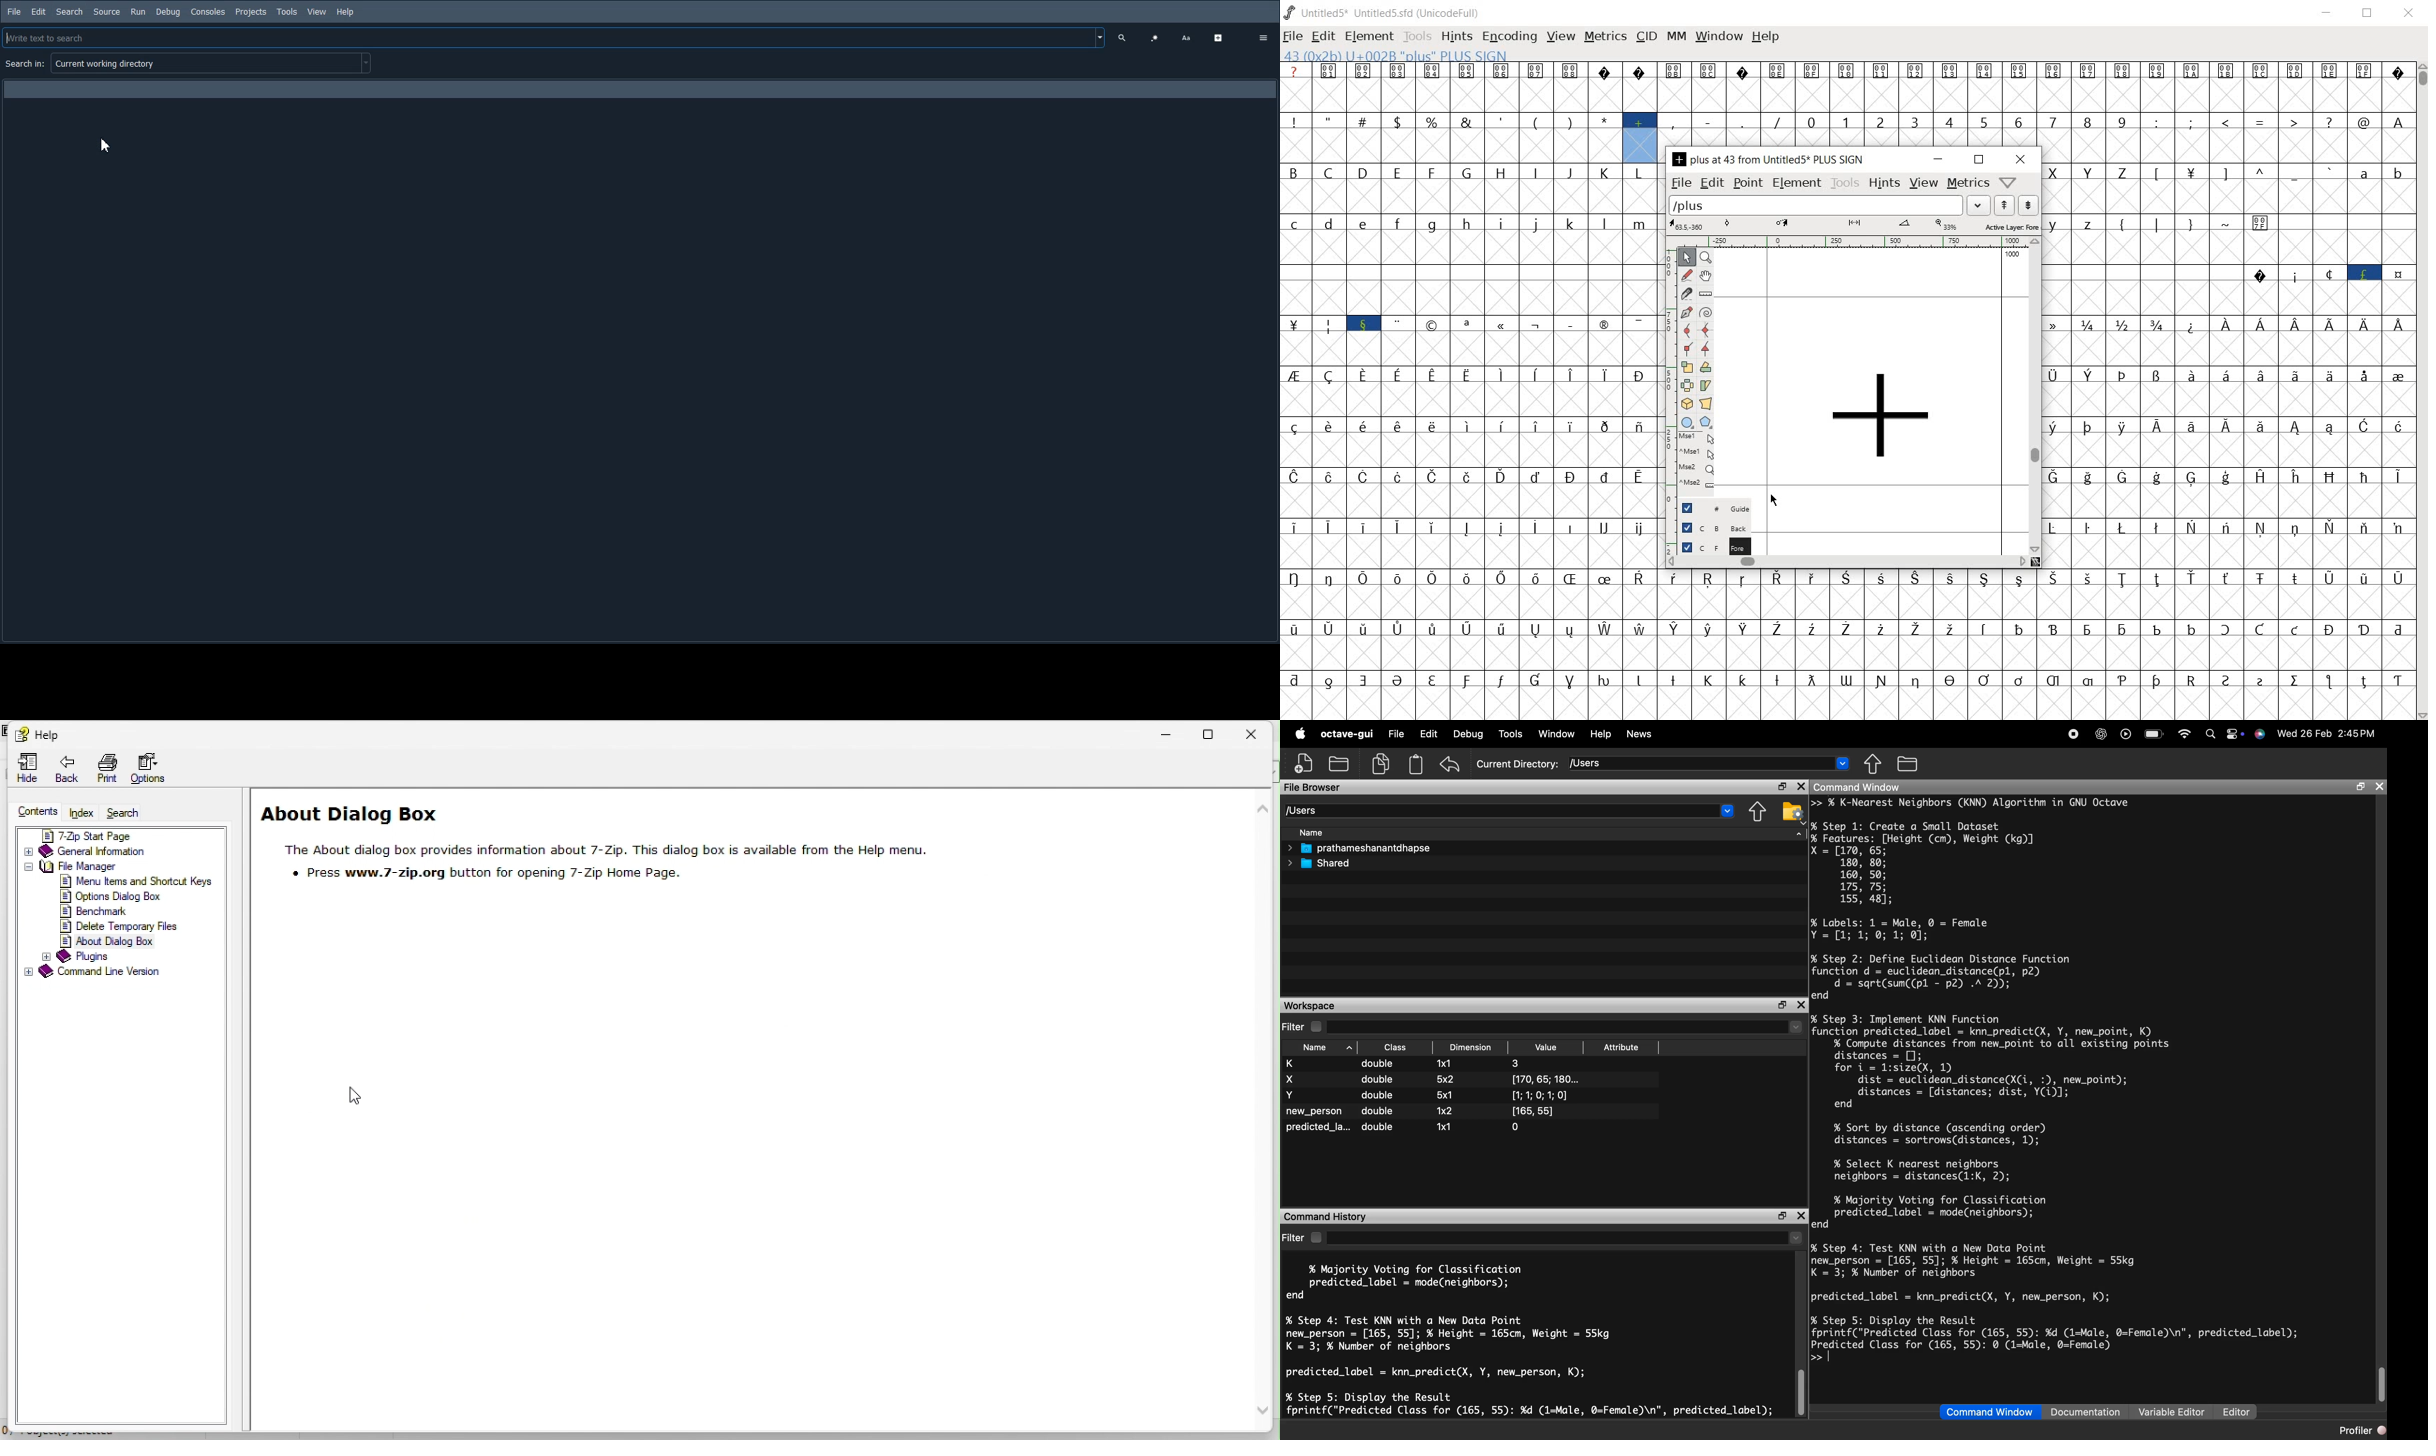 This screenshot has height=1456, width=2436. Describe the element at coordinates (107, 144) in the screenshot. I see `Cursor` at that location.